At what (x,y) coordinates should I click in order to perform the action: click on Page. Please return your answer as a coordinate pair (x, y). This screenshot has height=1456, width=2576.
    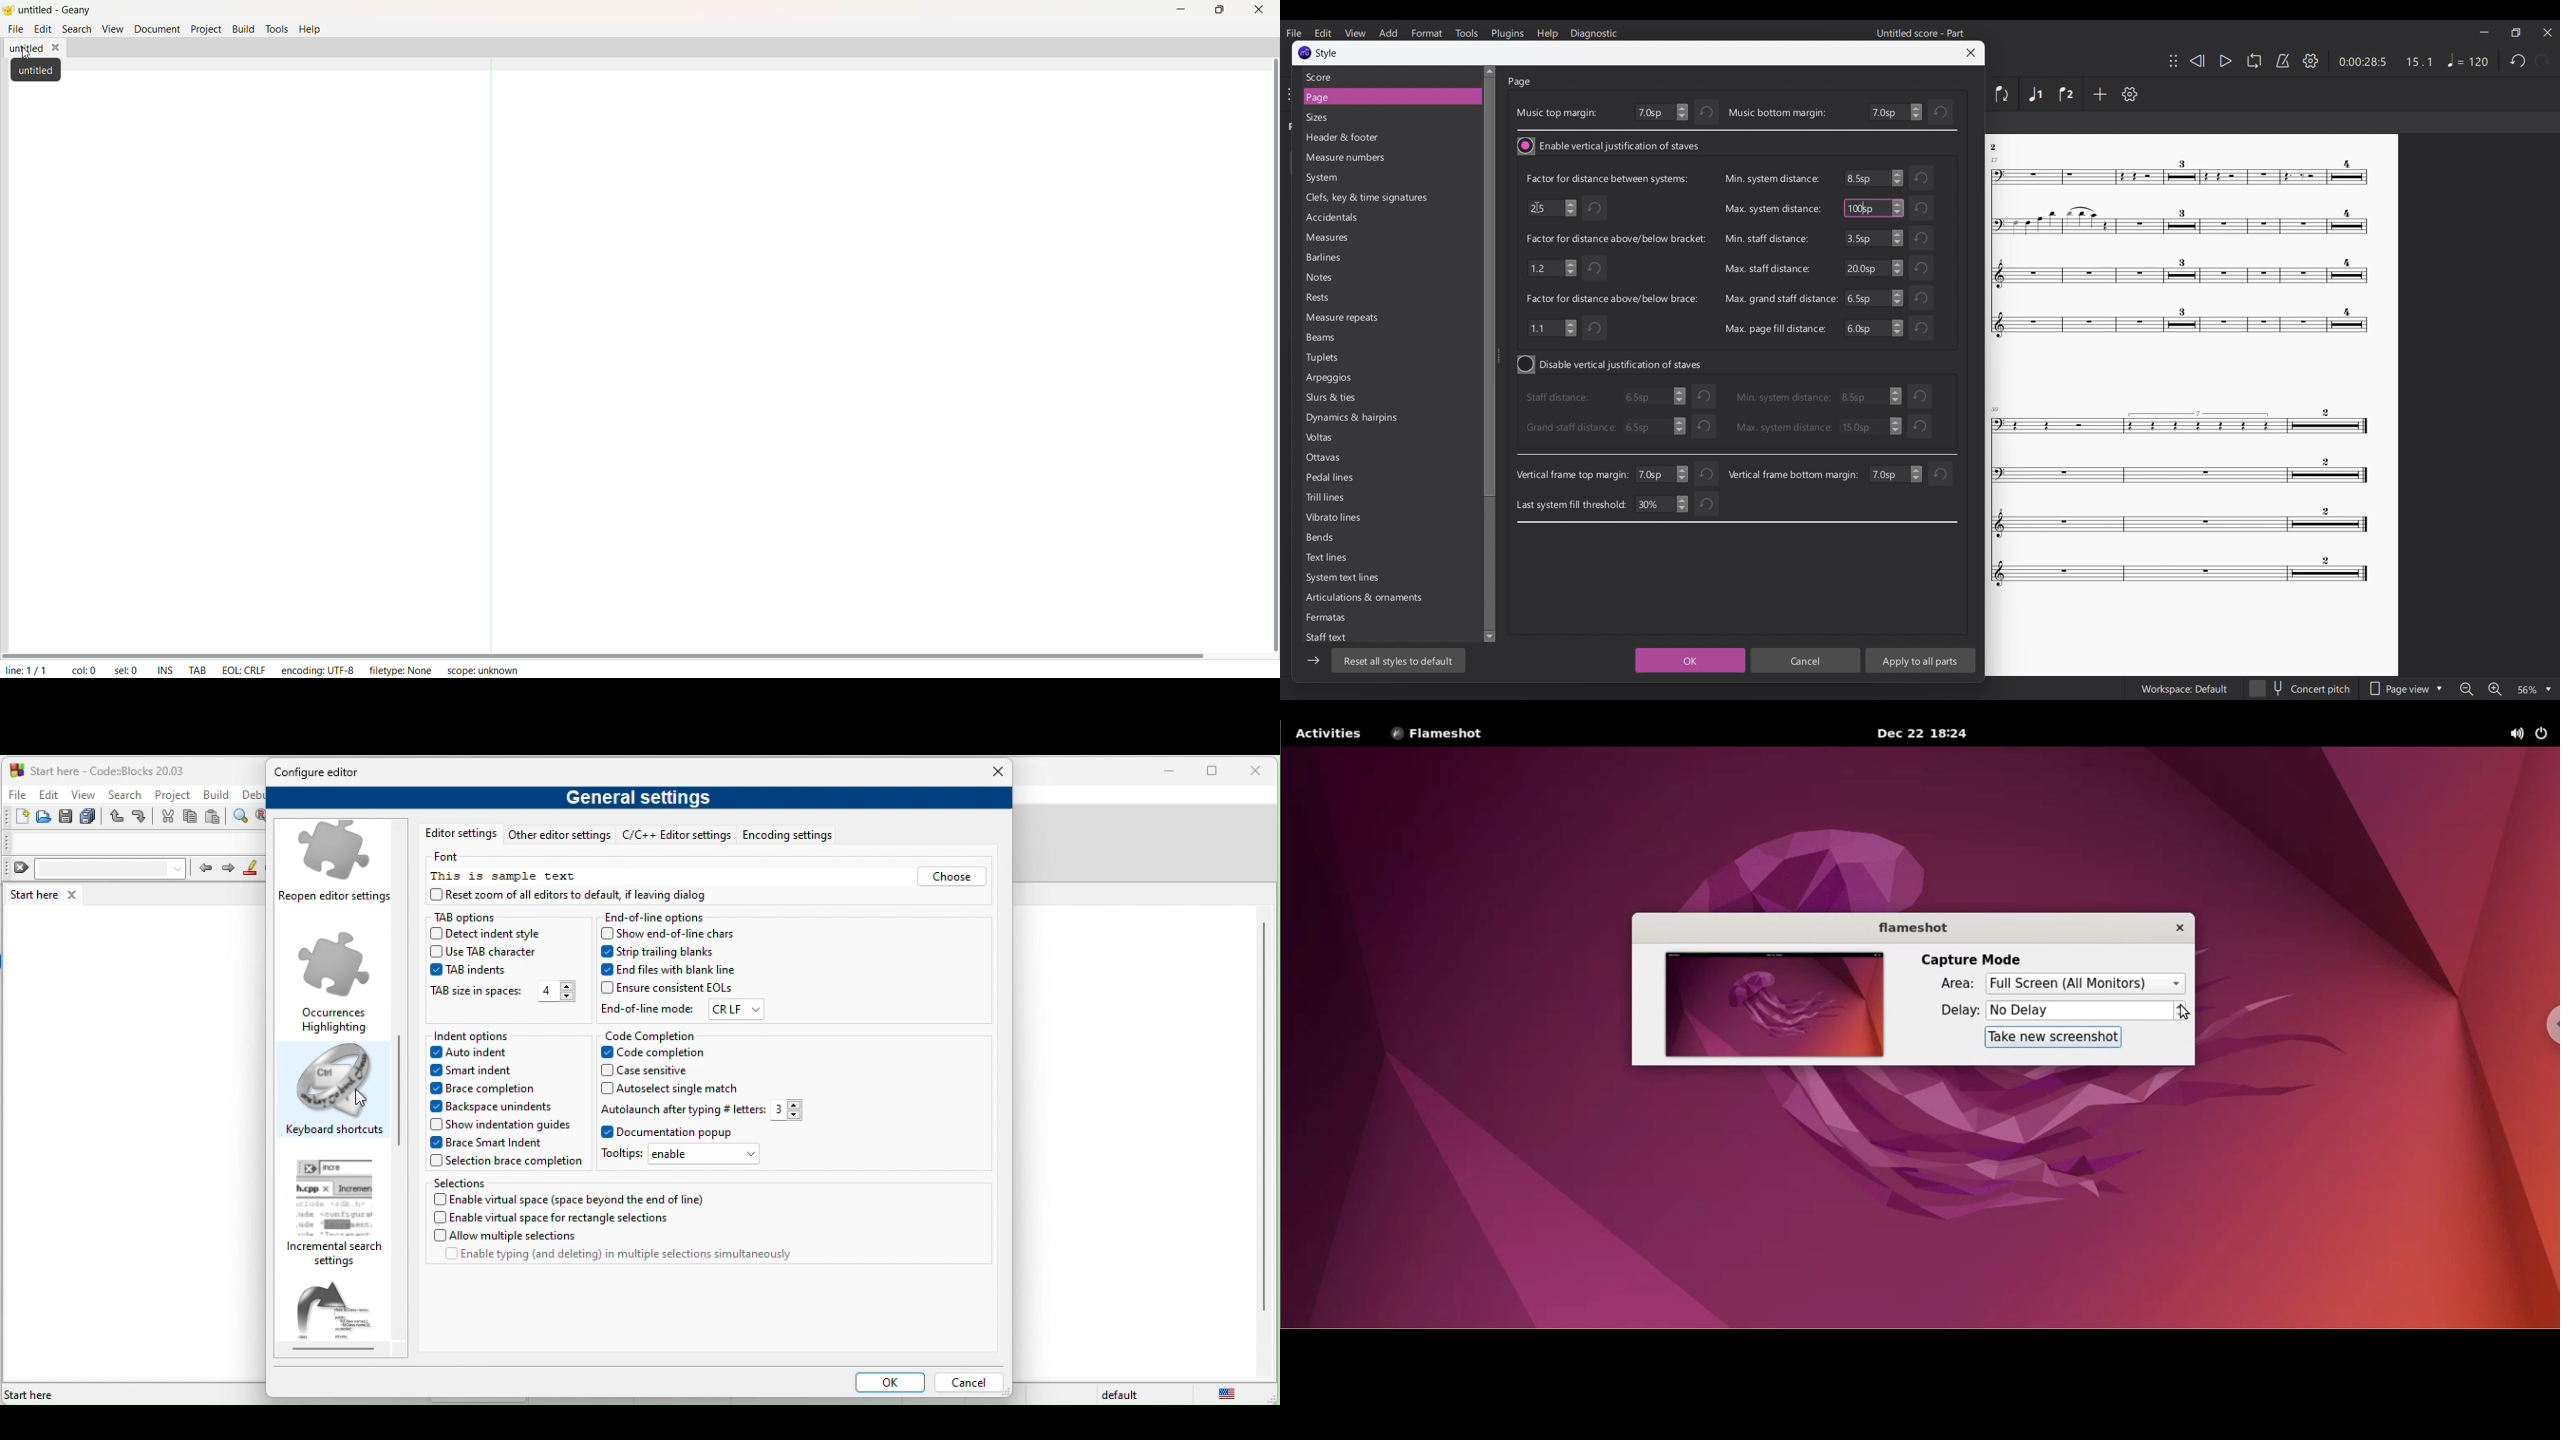
    Looking at the image, I should click on (1383, 97).